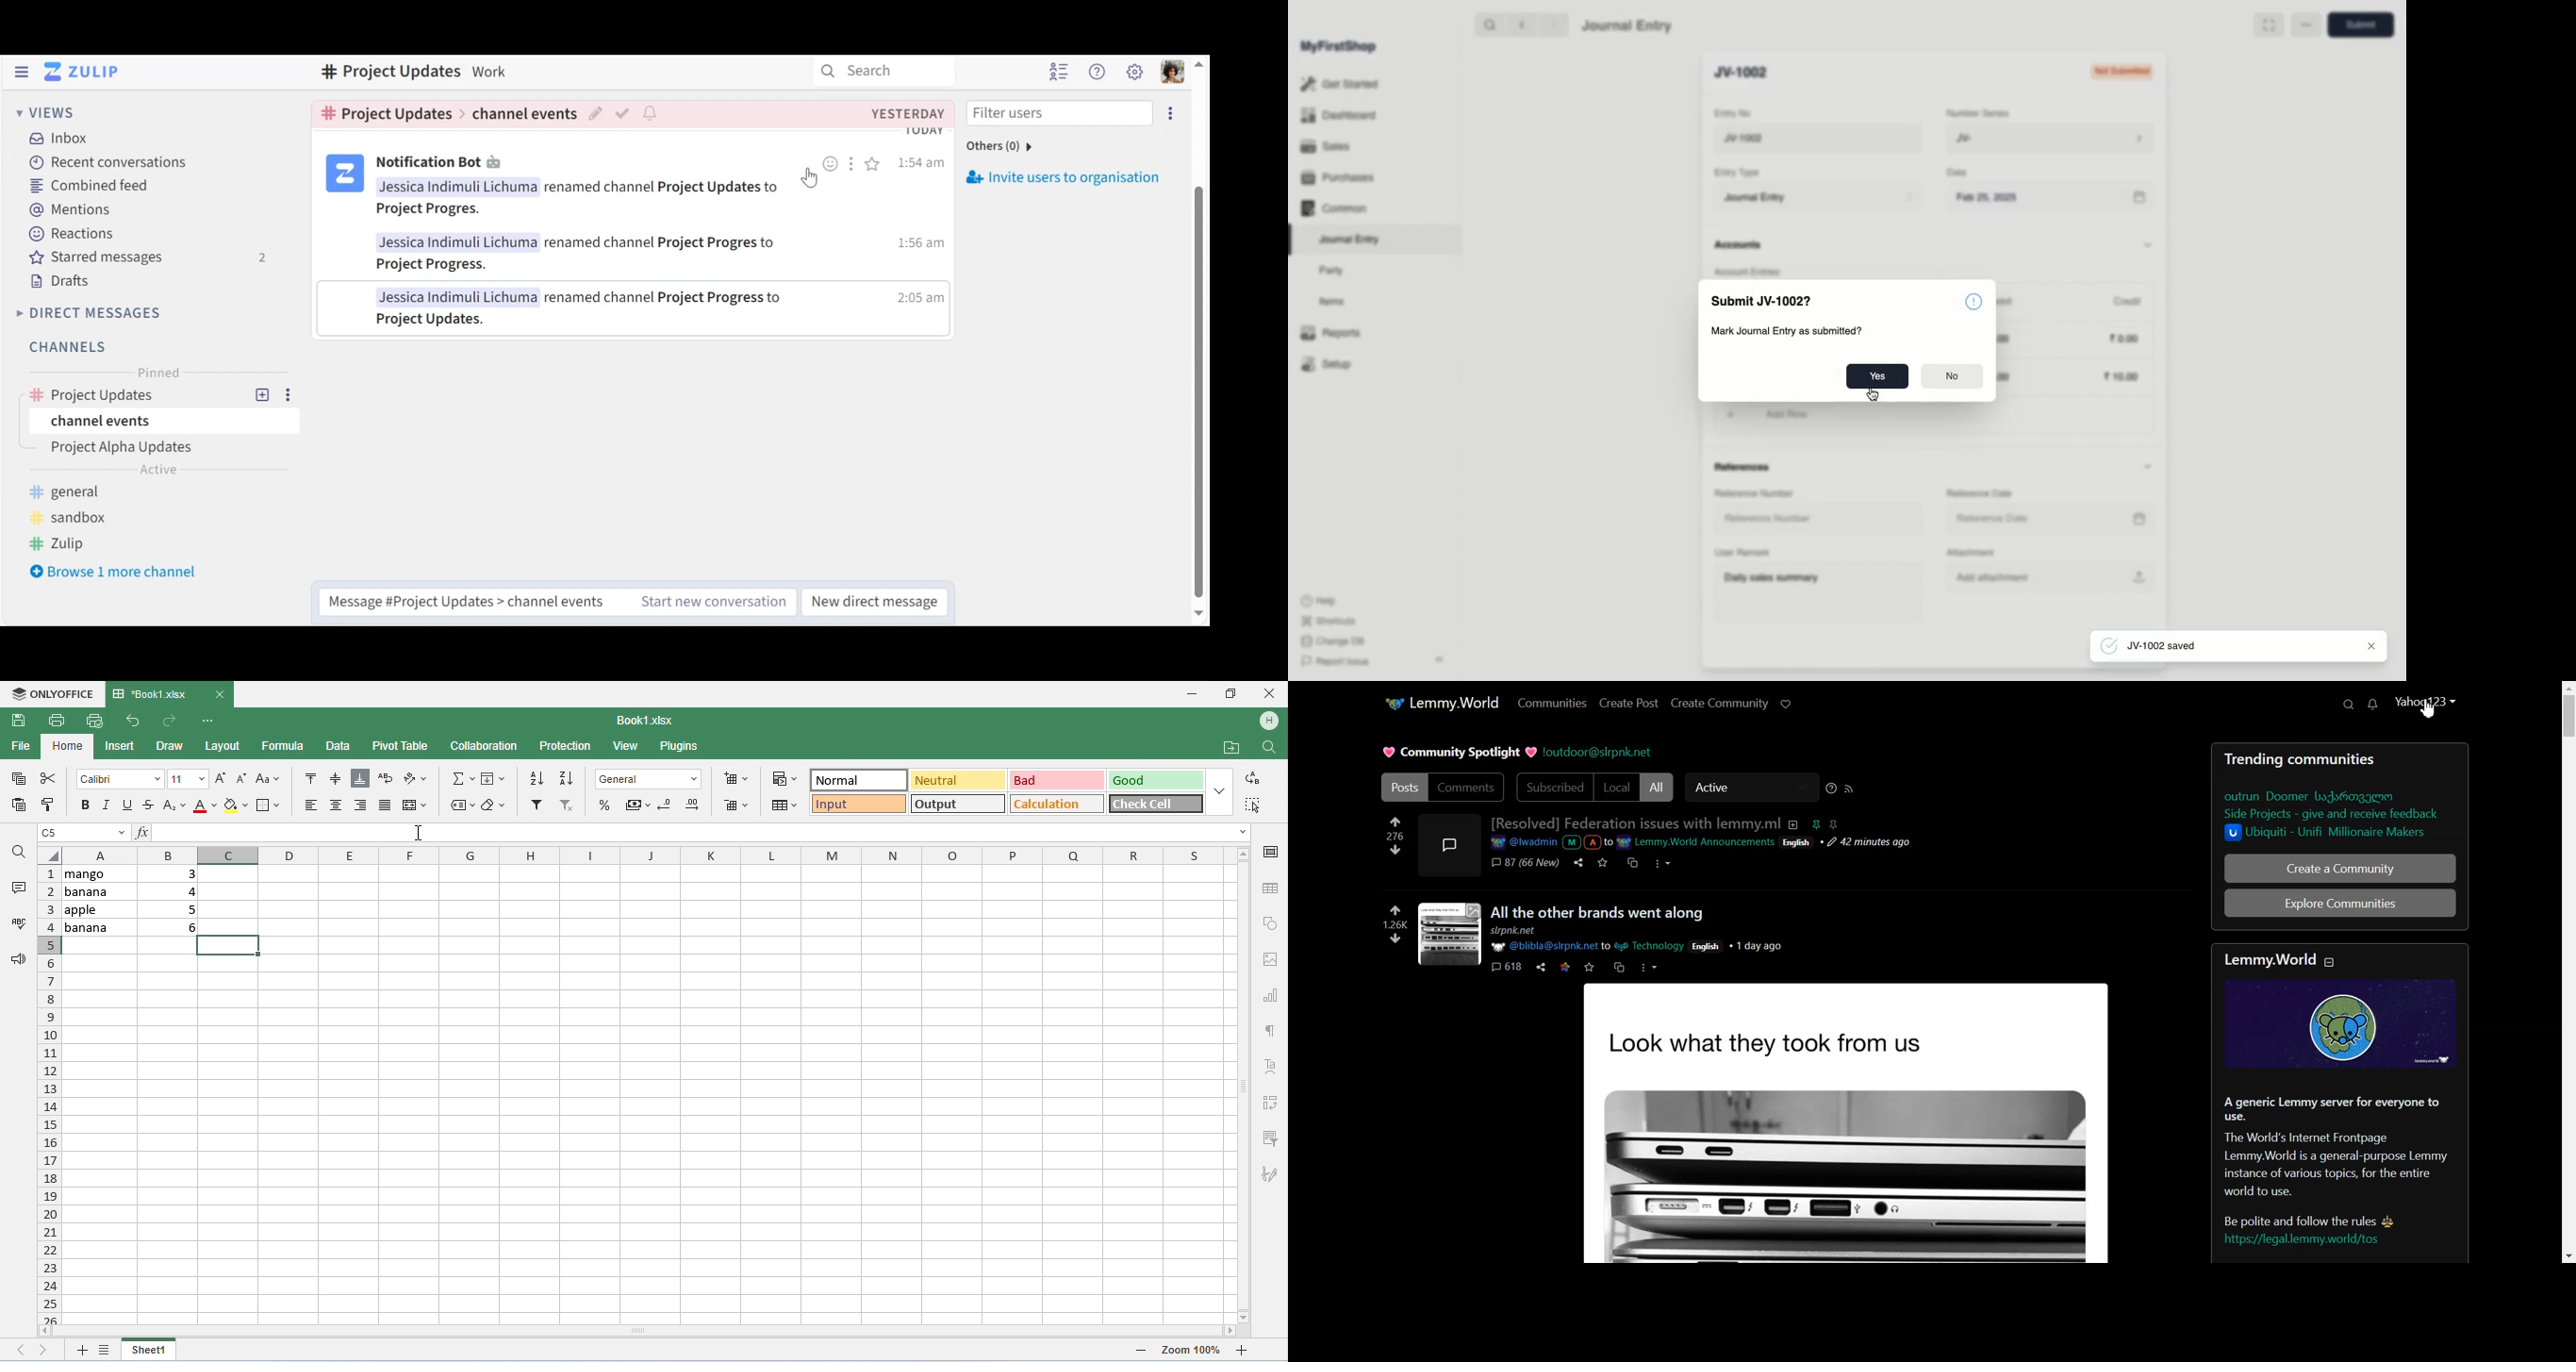  Describe the element at coordinates (1506, 966) in the screenshot. I see `618` at that location.